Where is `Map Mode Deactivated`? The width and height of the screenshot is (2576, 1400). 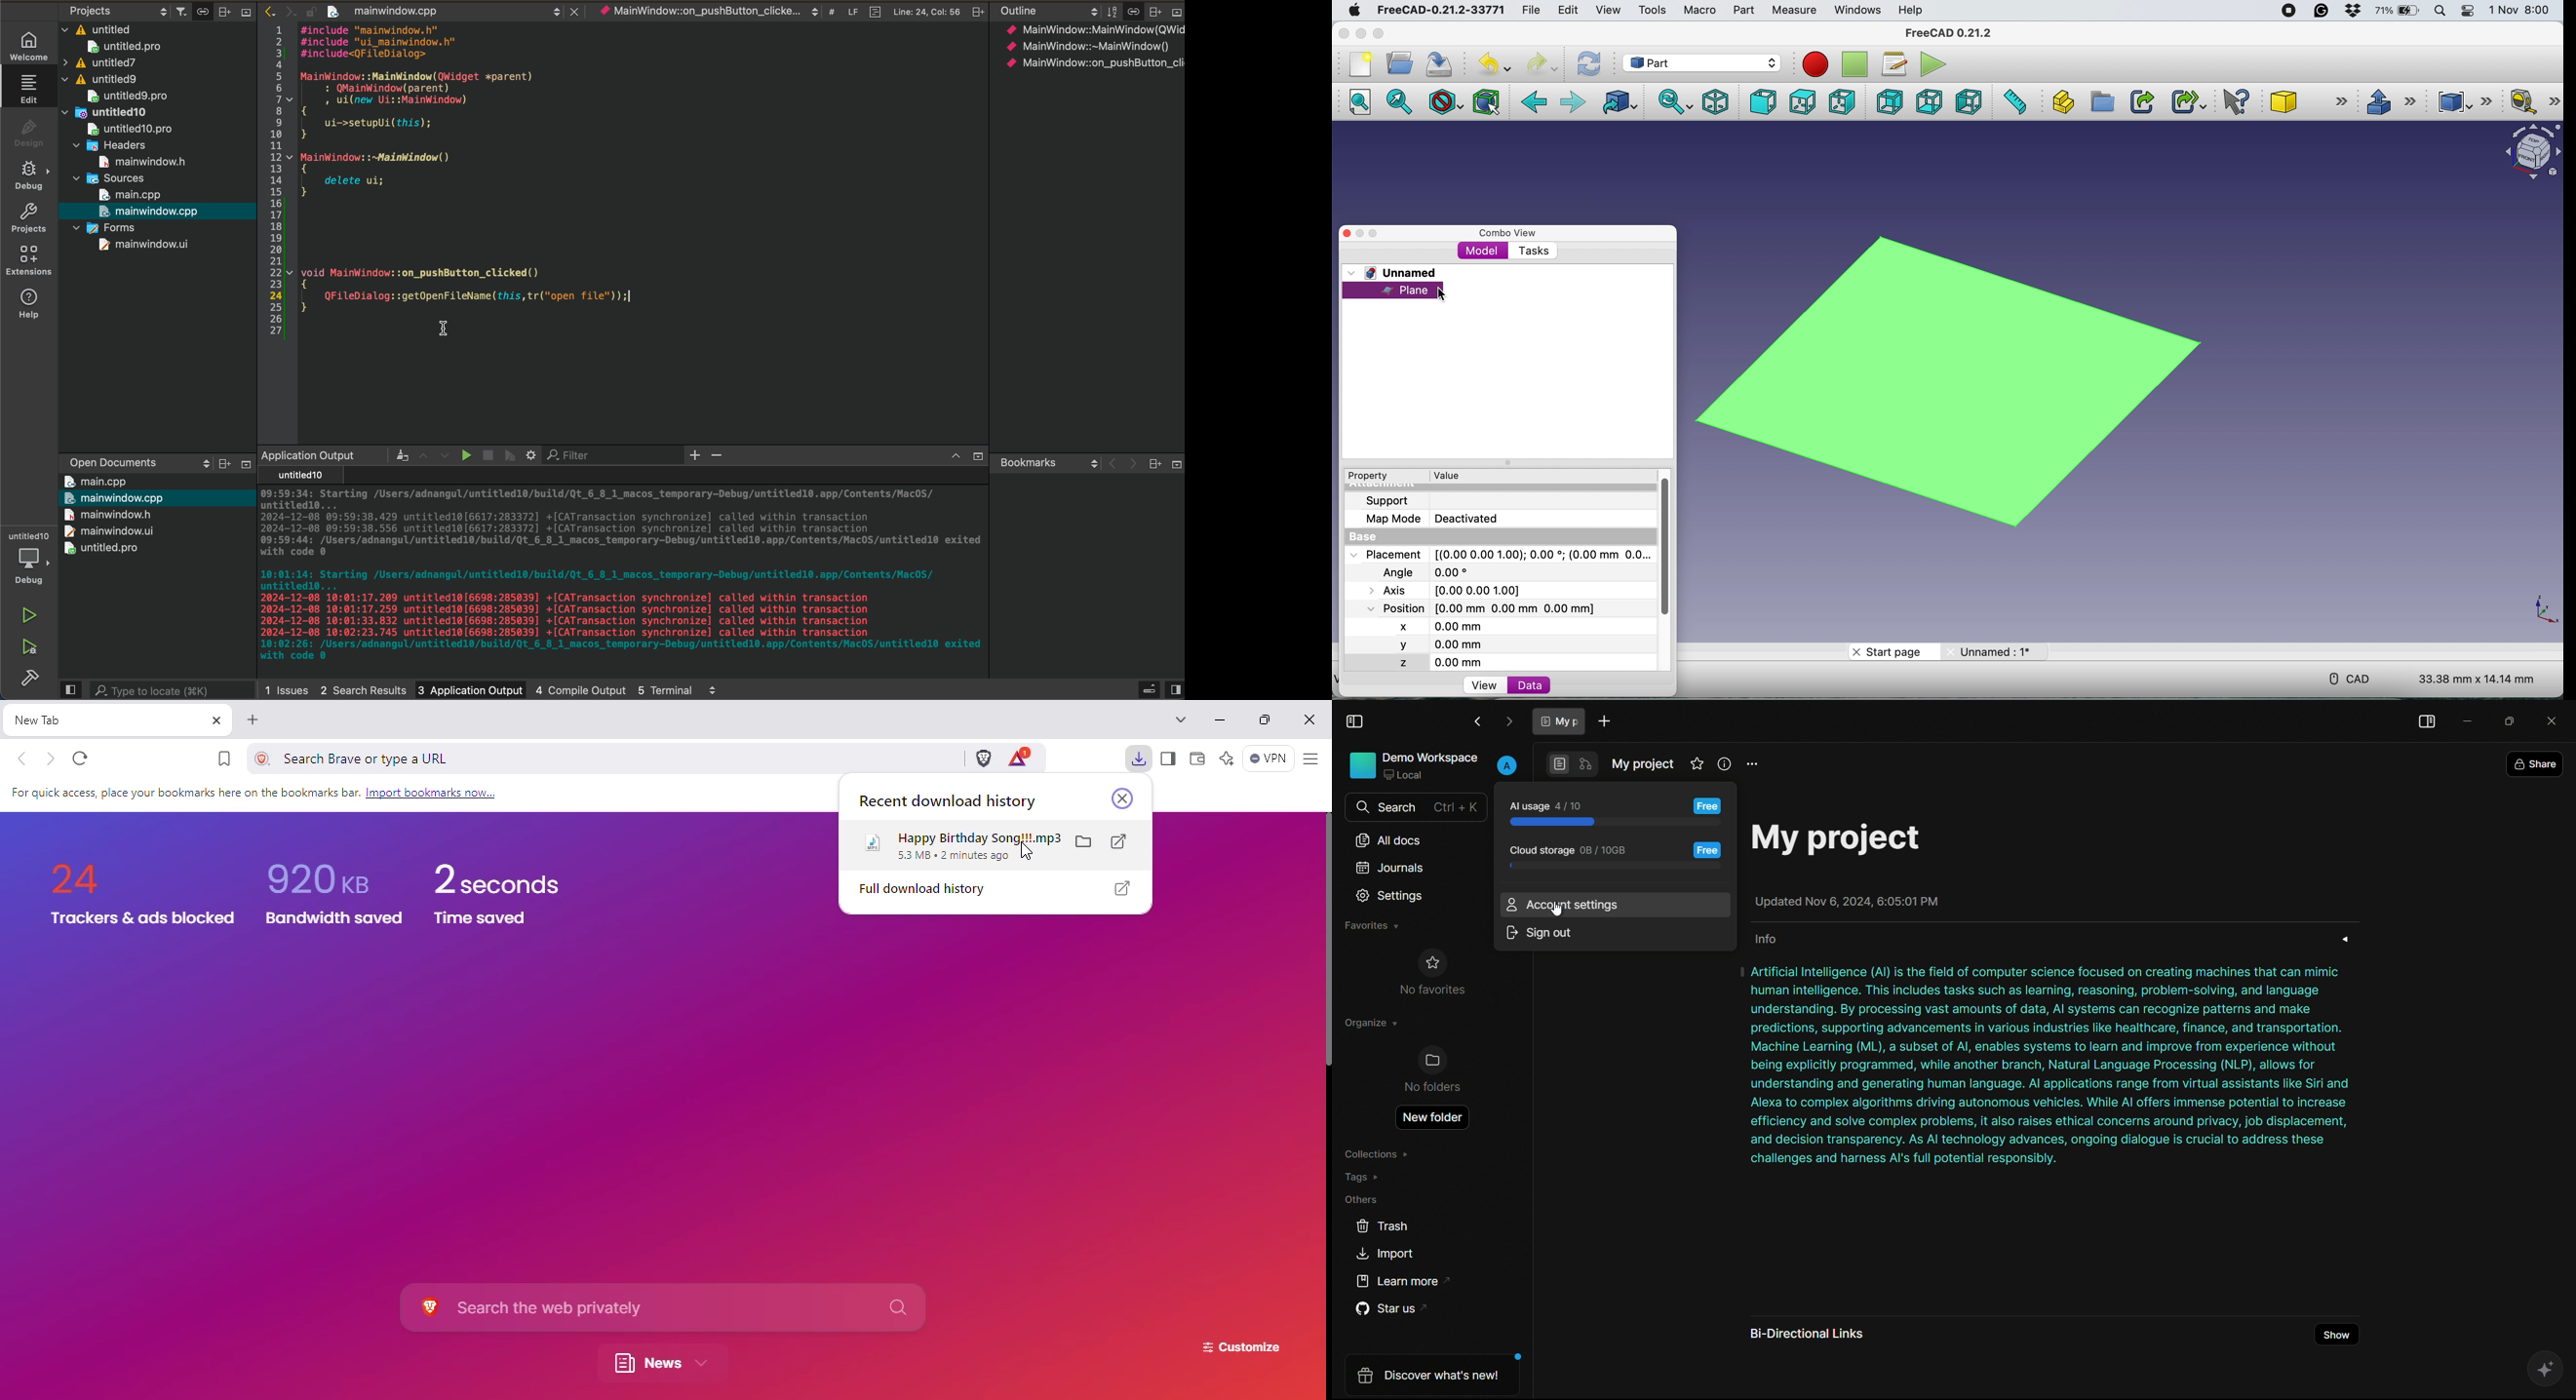 Map Mode Deactivated is located at coordinates (1429, 519).